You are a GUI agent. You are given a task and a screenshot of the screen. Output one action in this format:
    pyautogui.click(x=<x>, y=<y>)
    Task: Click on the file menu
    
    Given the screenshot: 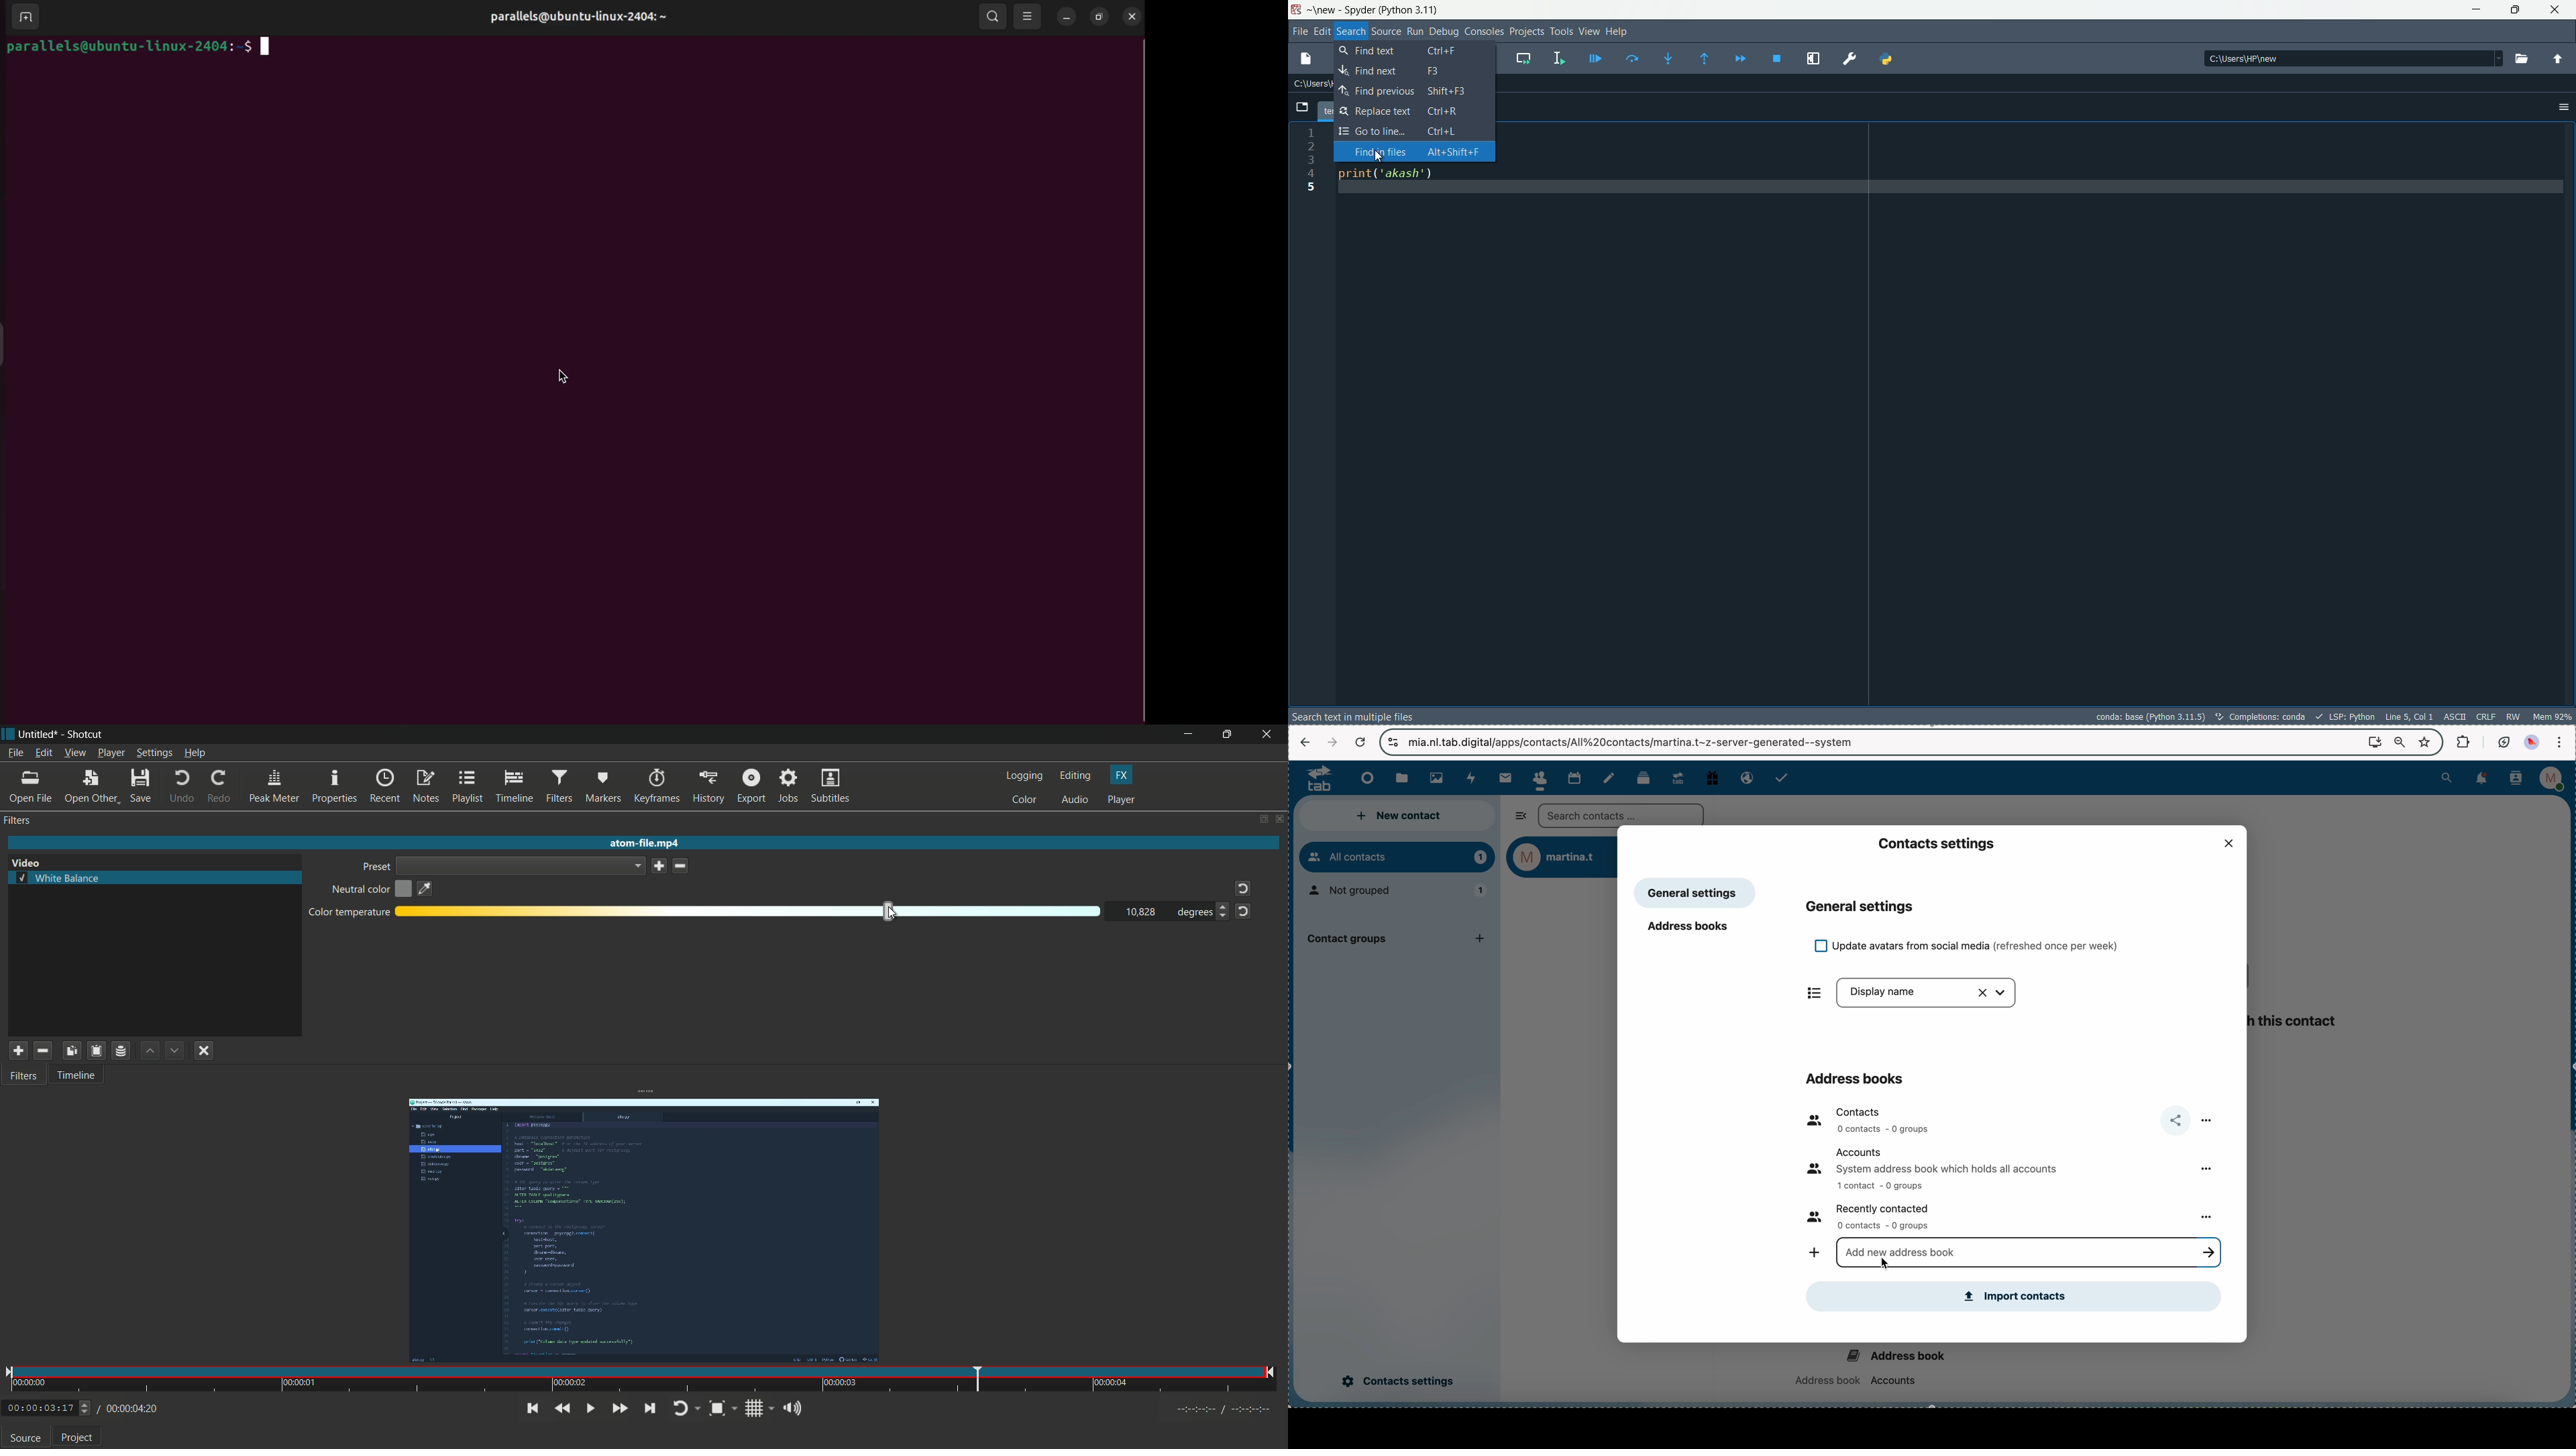 What is the action you would take?
    pyautogui.click(x=15, y=752)
    